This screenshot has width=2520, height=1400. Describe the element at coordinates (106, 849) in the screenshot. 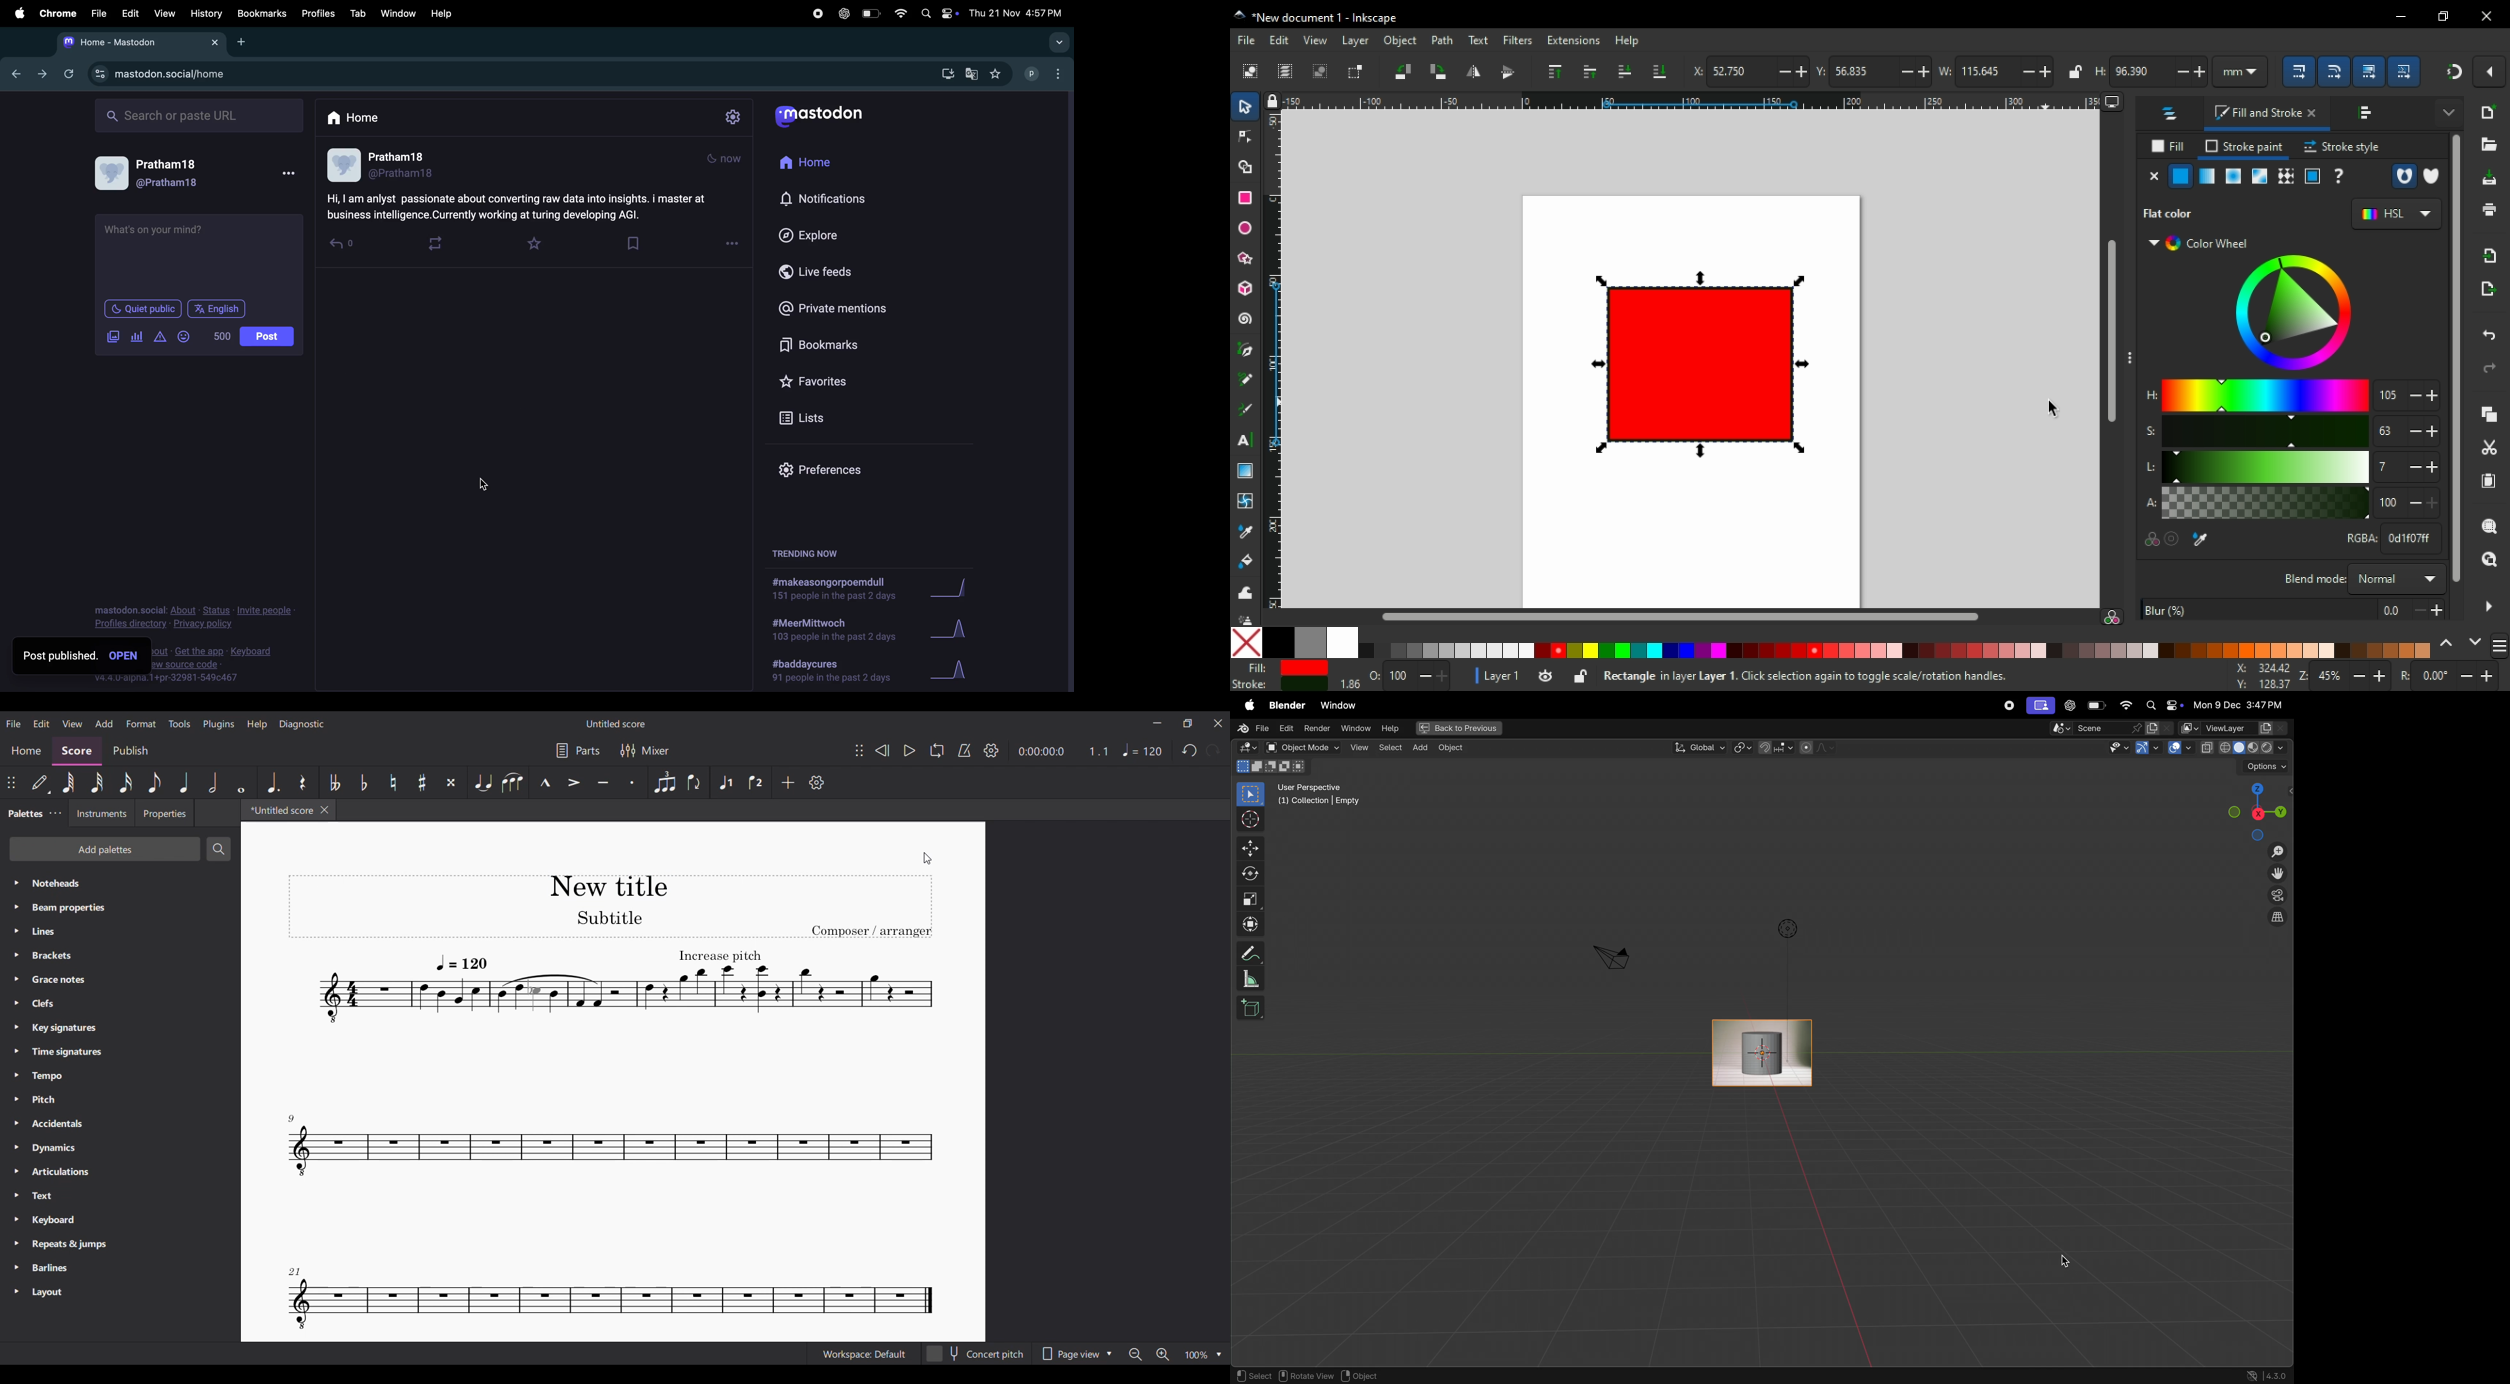

I see `Add palettes` at that location.